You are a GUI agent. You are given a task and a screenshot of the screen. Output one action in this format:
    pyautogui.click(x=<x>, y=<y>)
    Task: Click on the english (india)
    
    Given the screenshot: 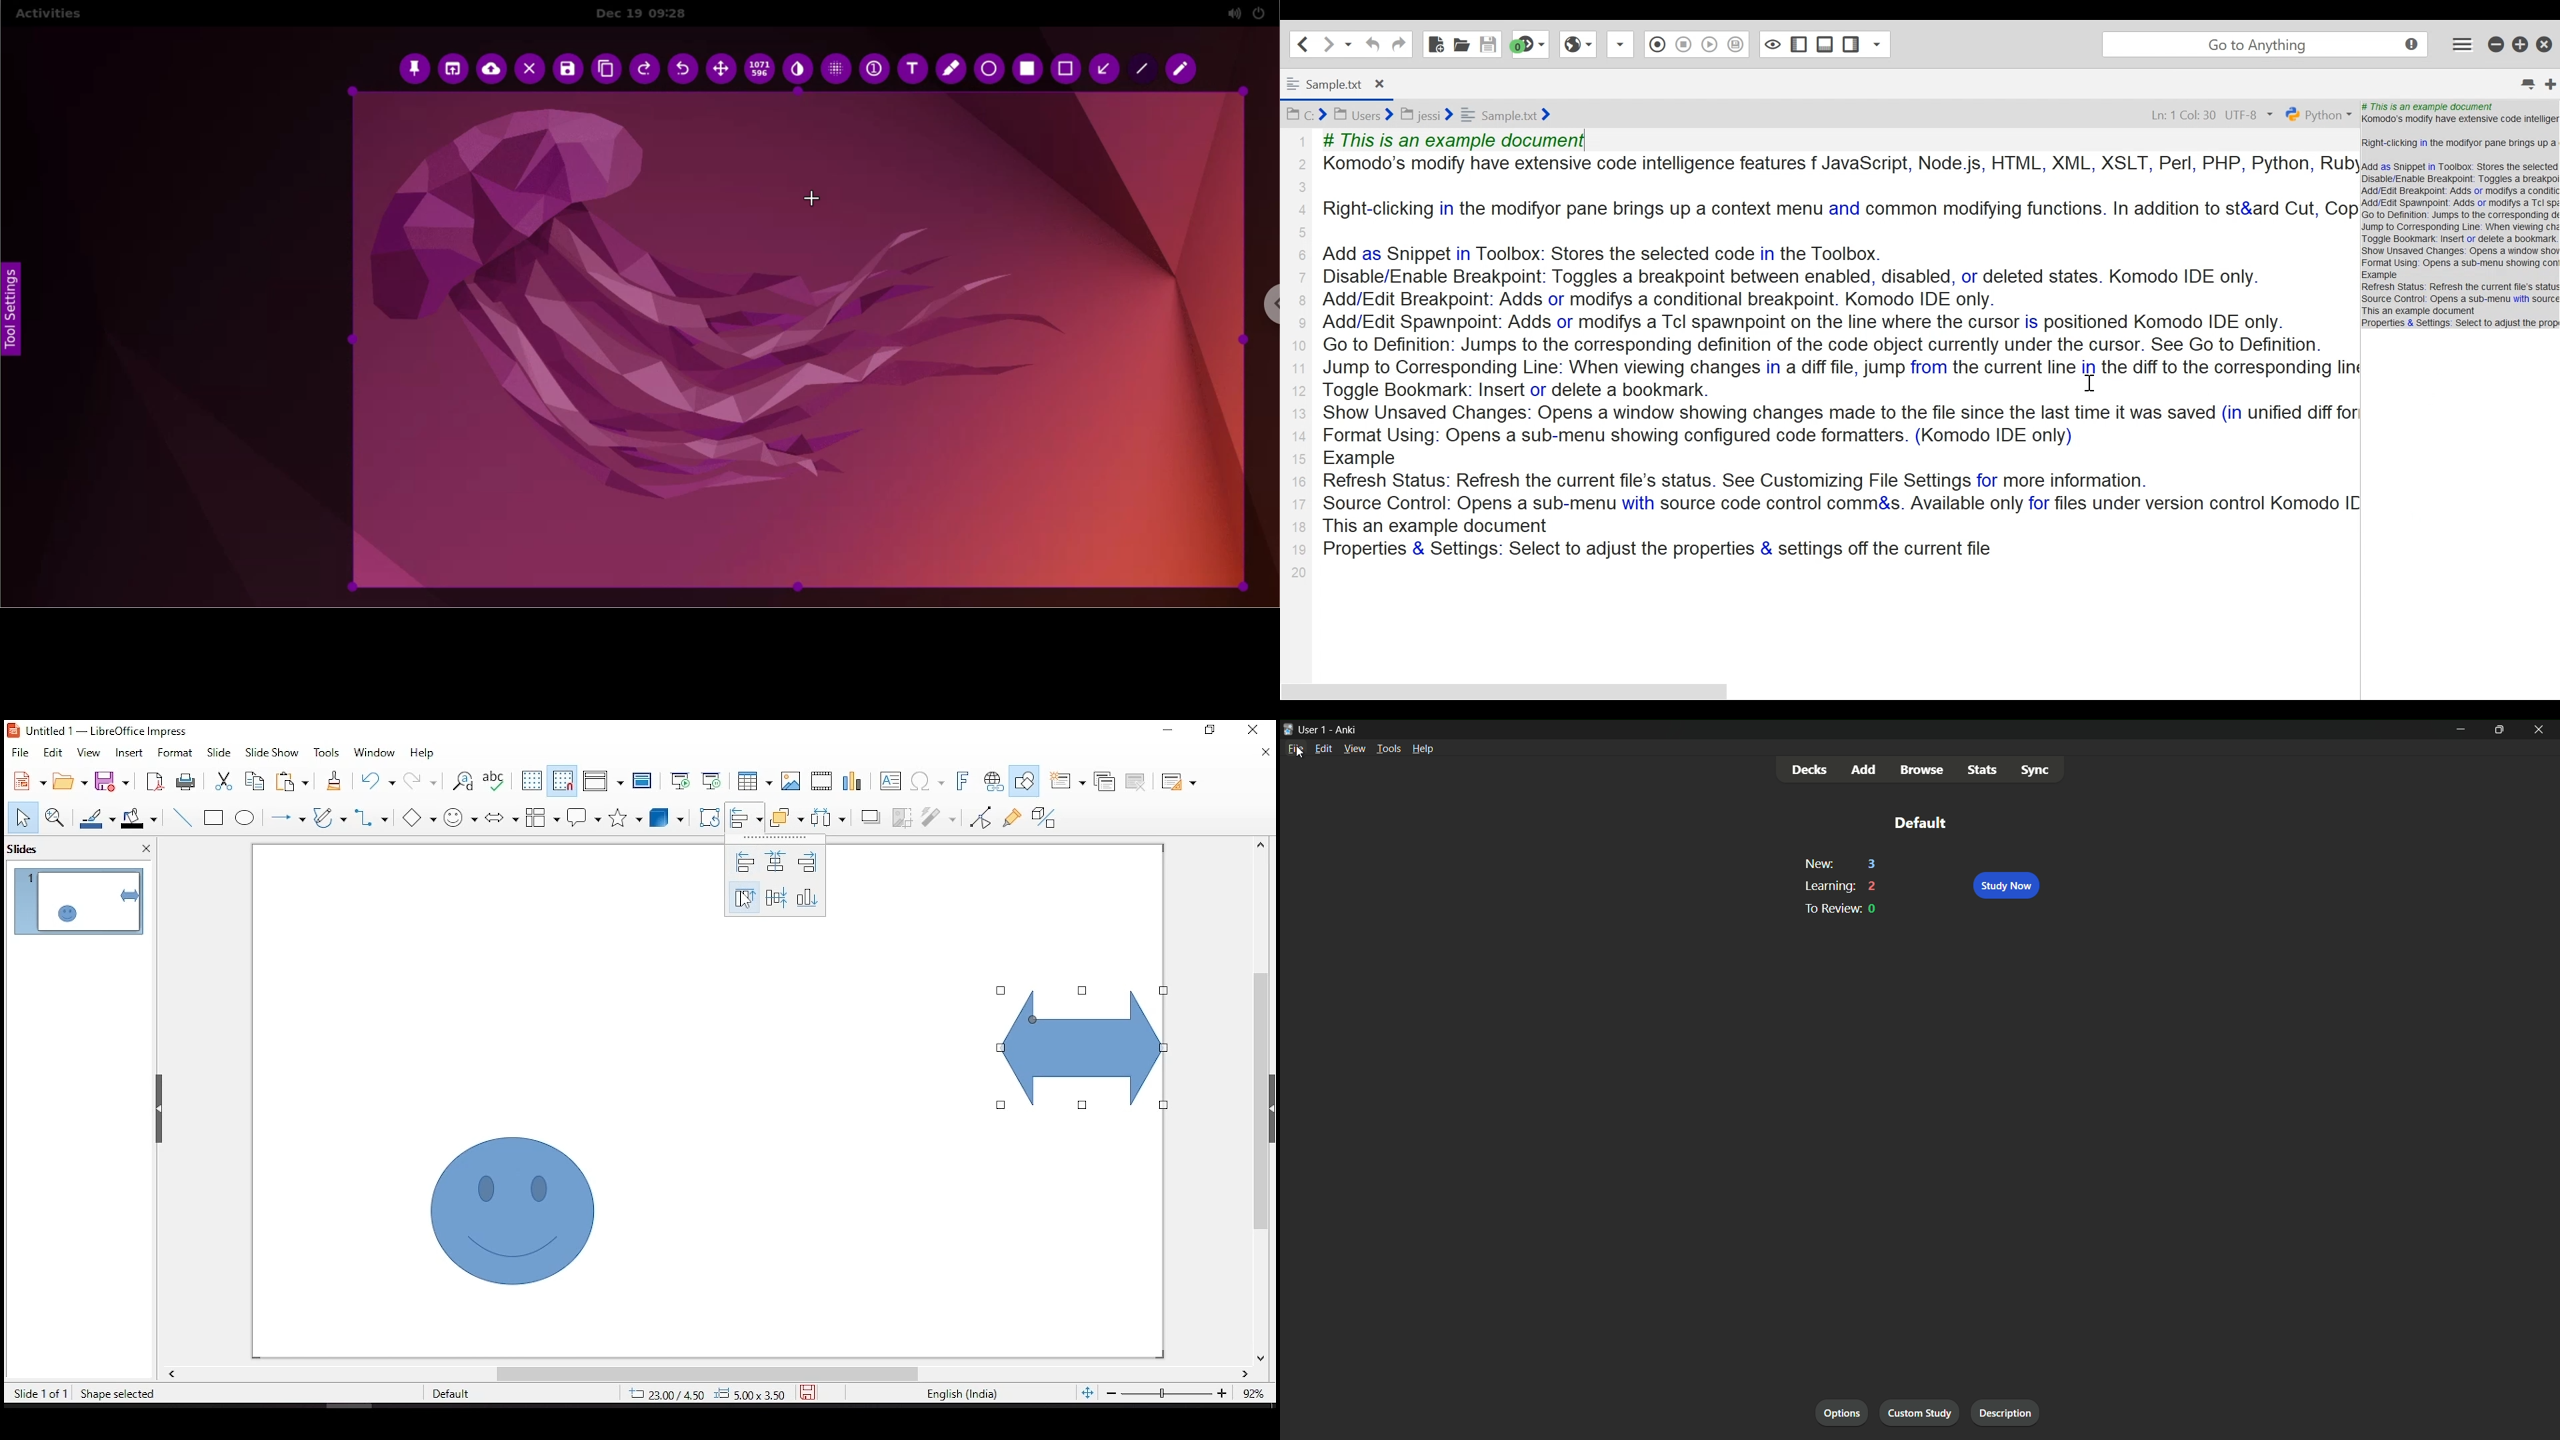 What is the action you would take?
    pyautogui.click(x=962, y=1395)
    